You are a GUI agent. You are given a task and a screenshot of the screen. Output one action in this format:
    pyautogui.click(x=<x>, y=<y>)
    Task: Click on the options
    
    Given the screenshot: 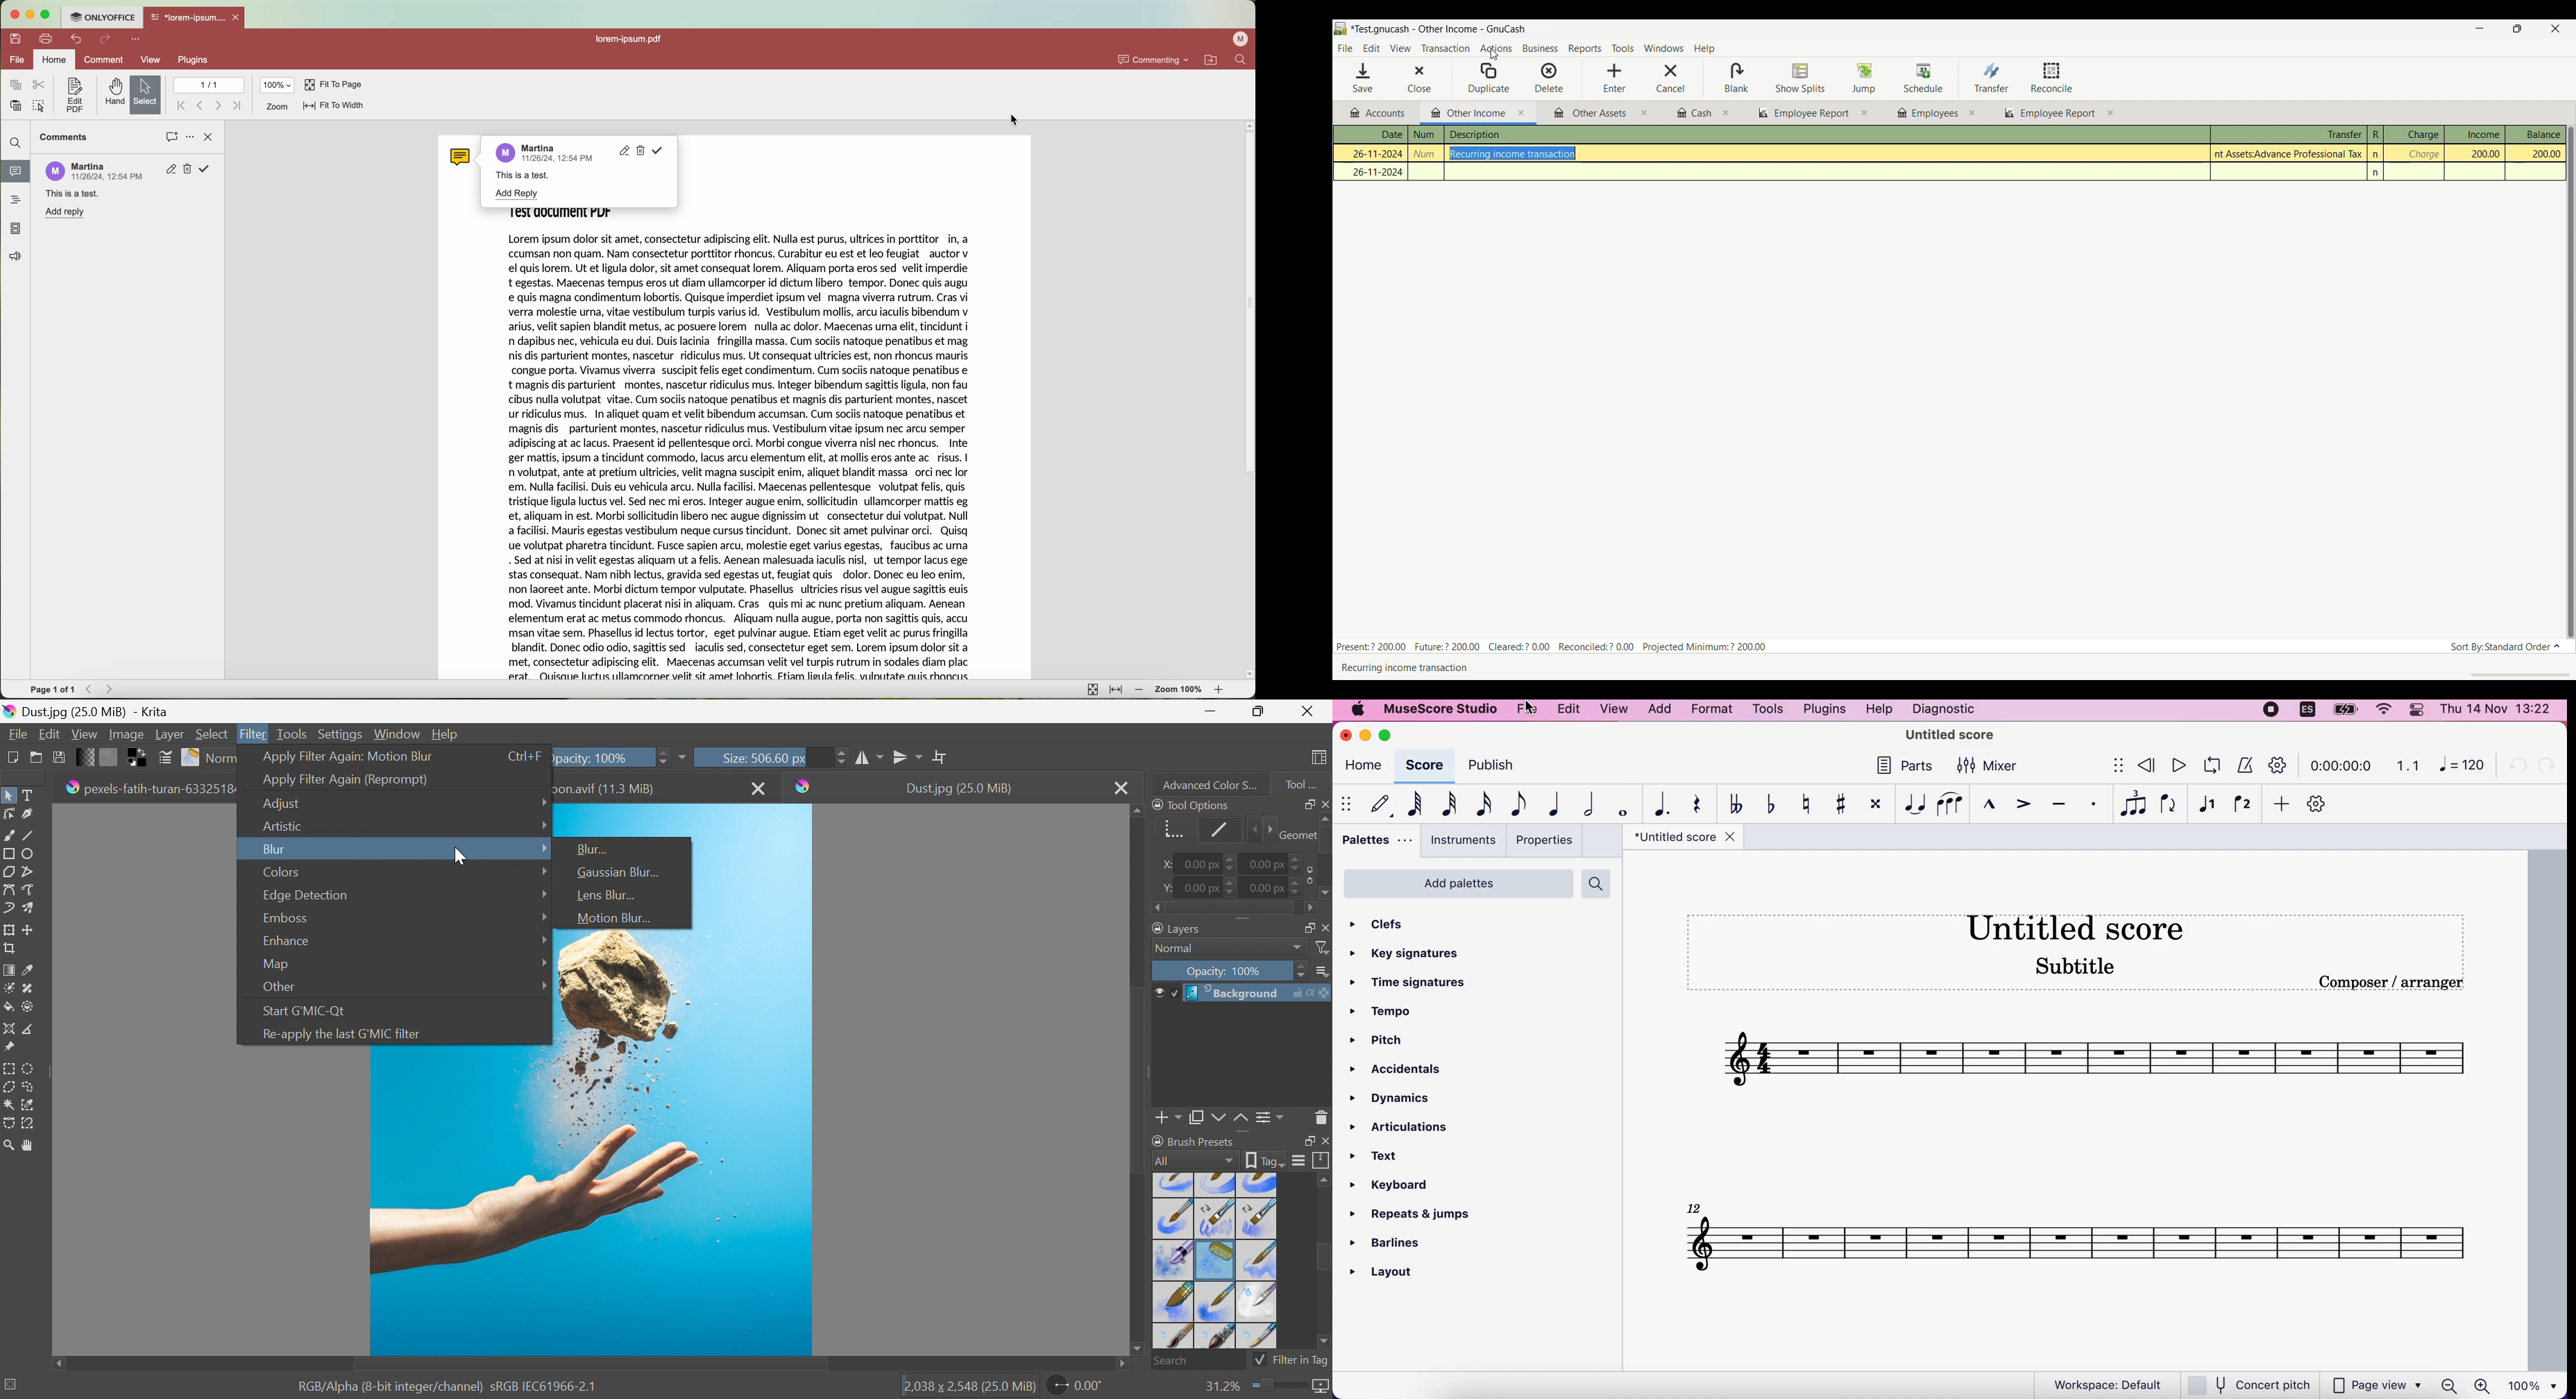 What is the action you would take?
    pyautogui.click(x=190, y=138)
    